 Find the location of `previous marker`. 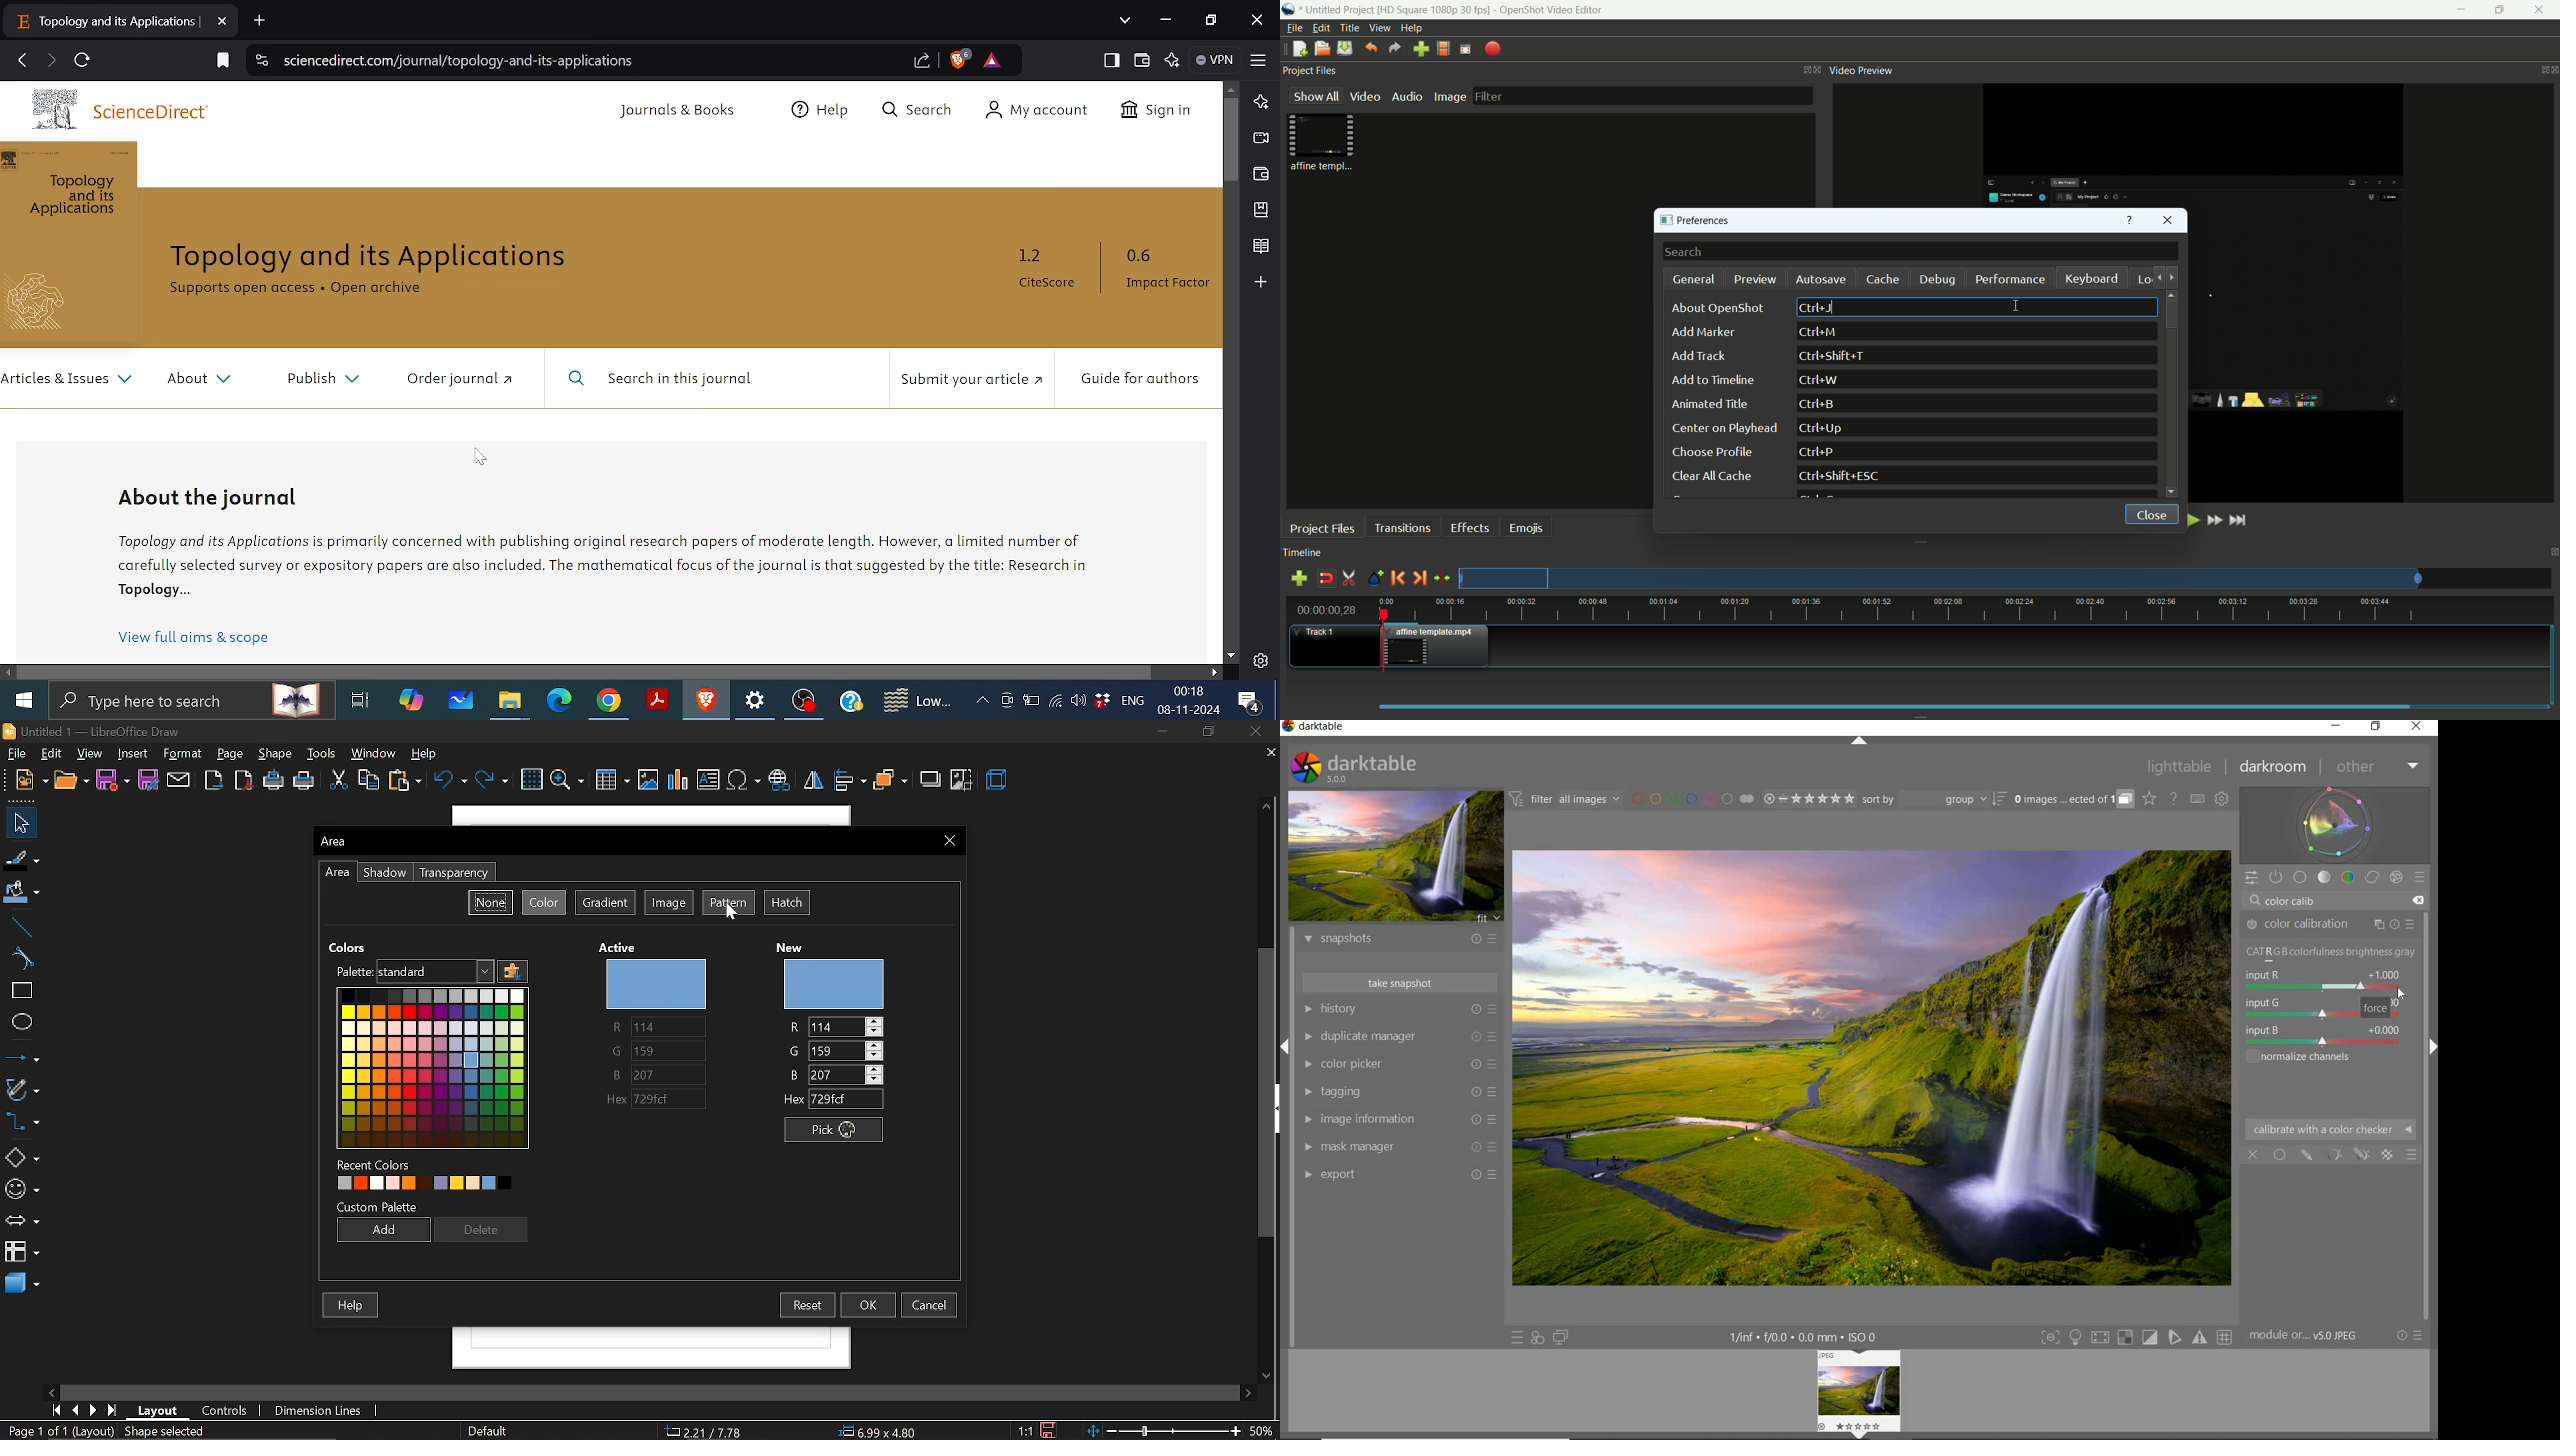

previous marker is located at coordinates (1397, 577).